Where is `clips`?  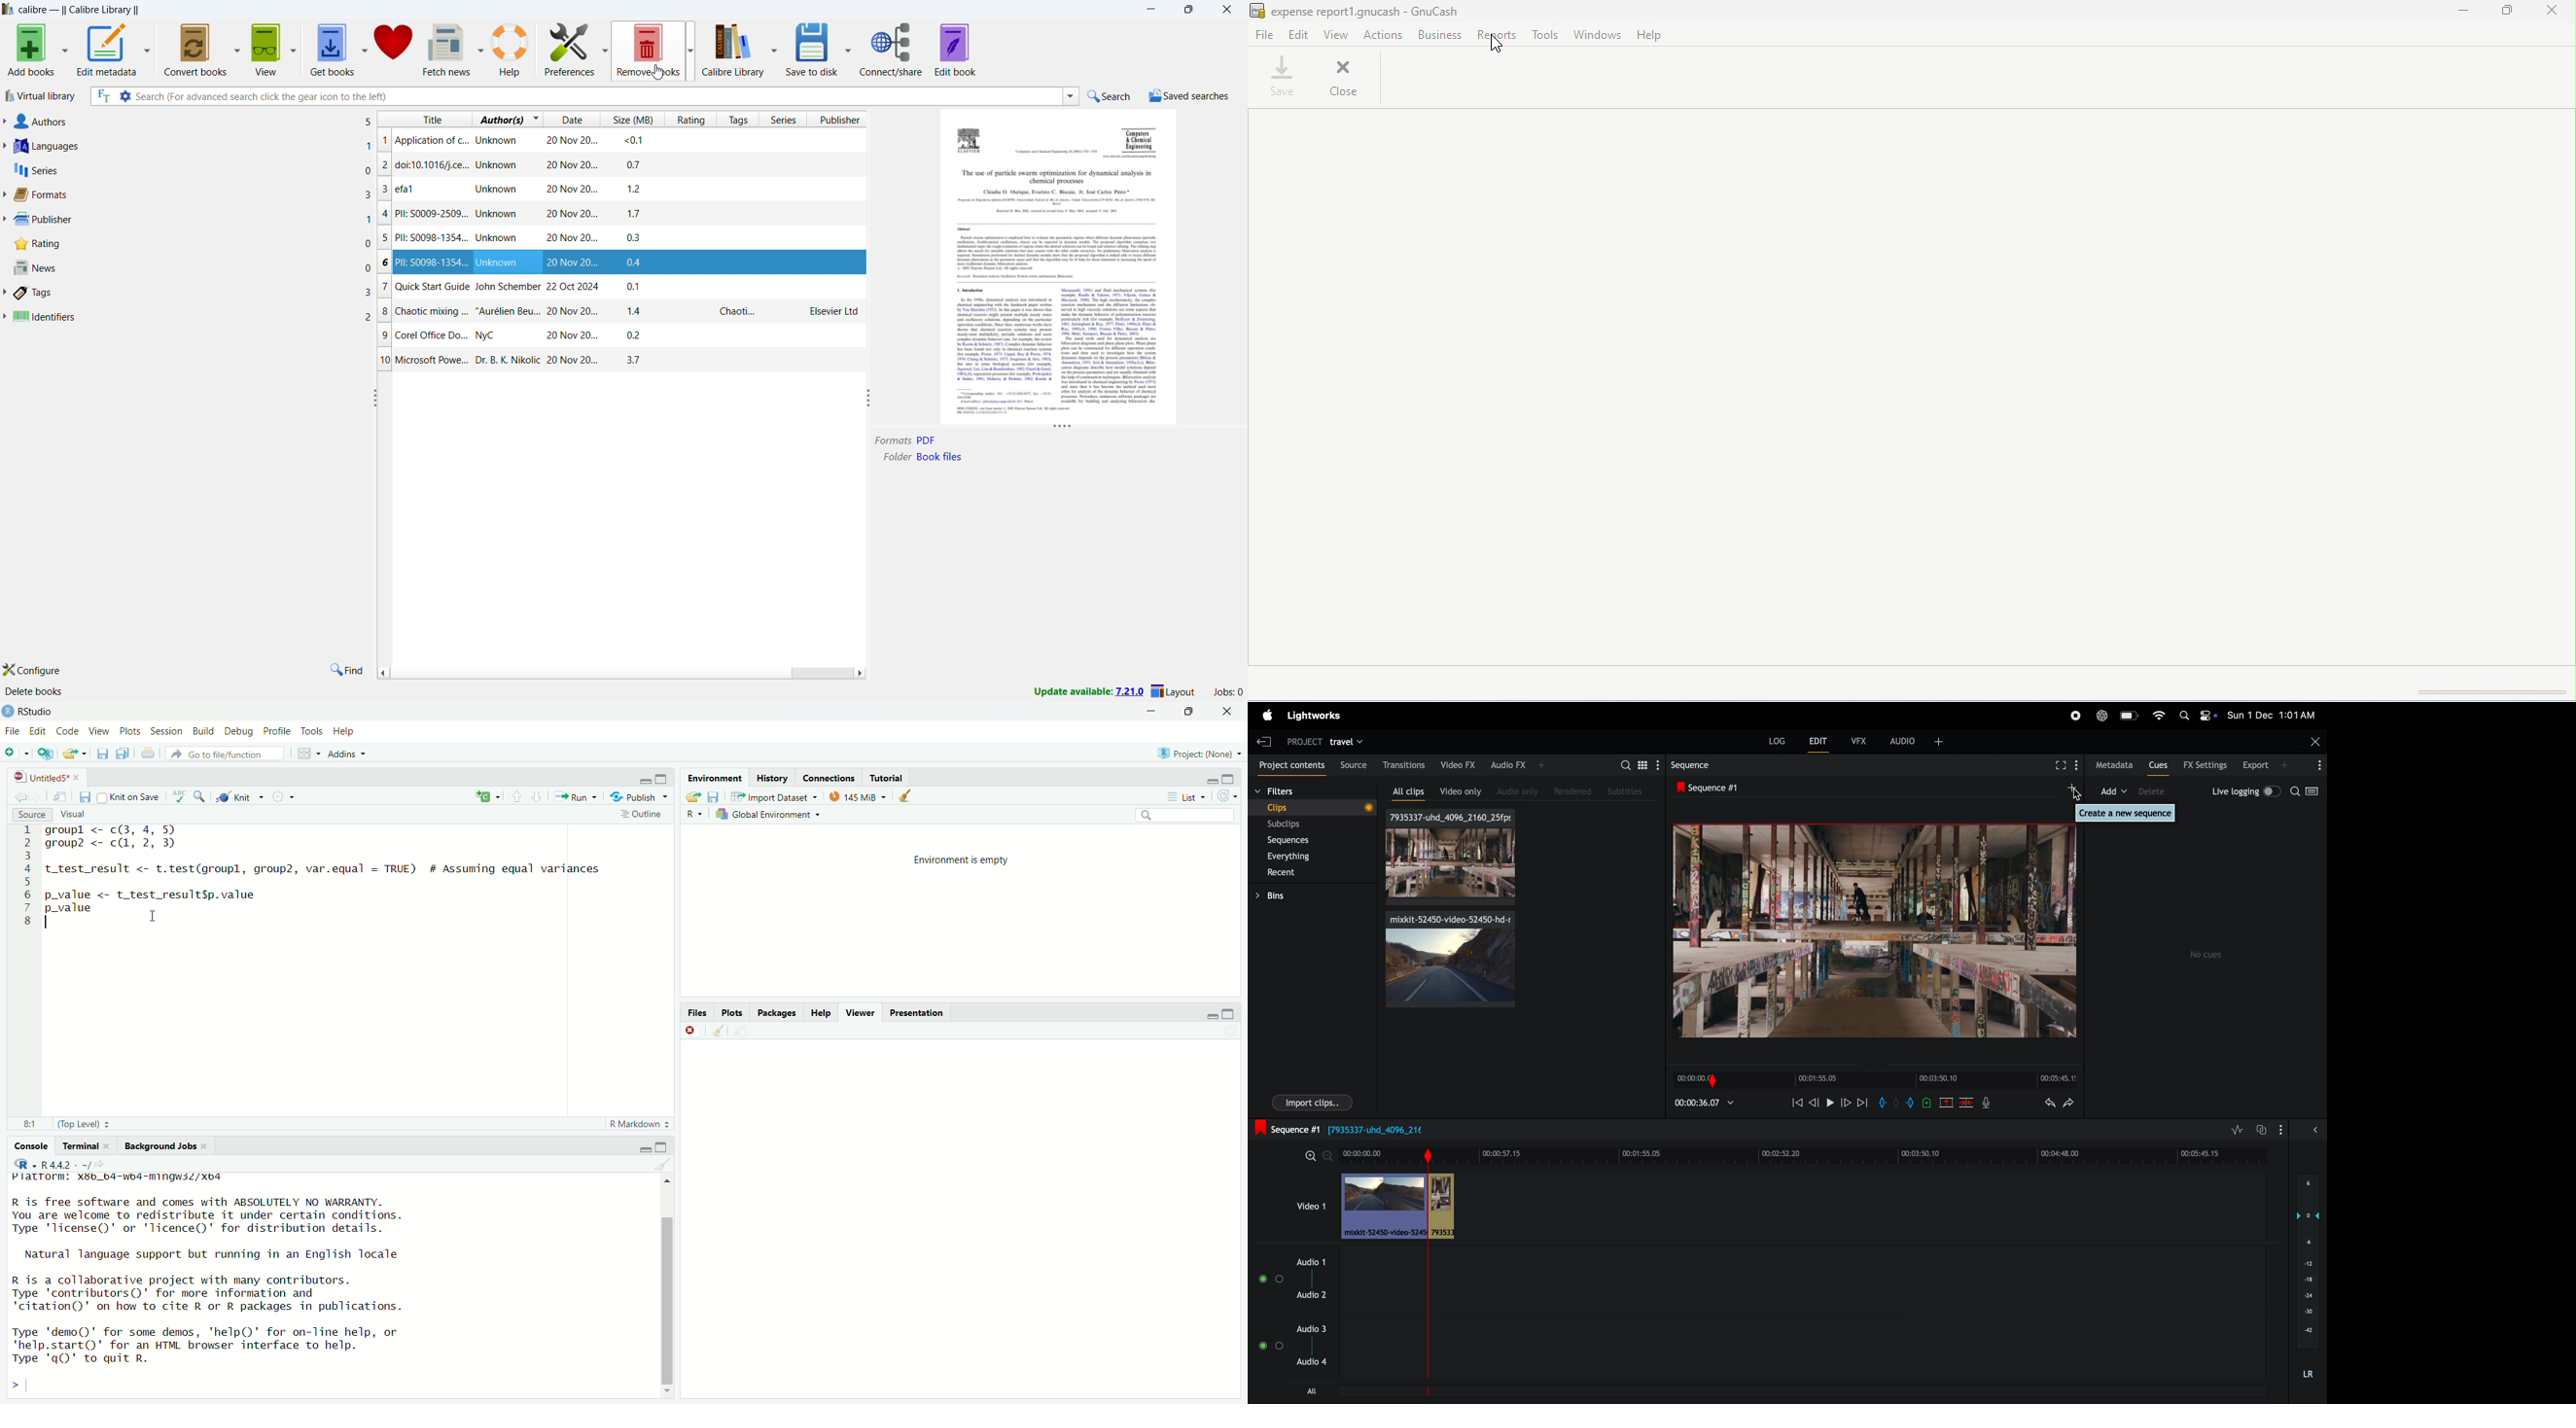
clips is located at coordinates (1449, 857).